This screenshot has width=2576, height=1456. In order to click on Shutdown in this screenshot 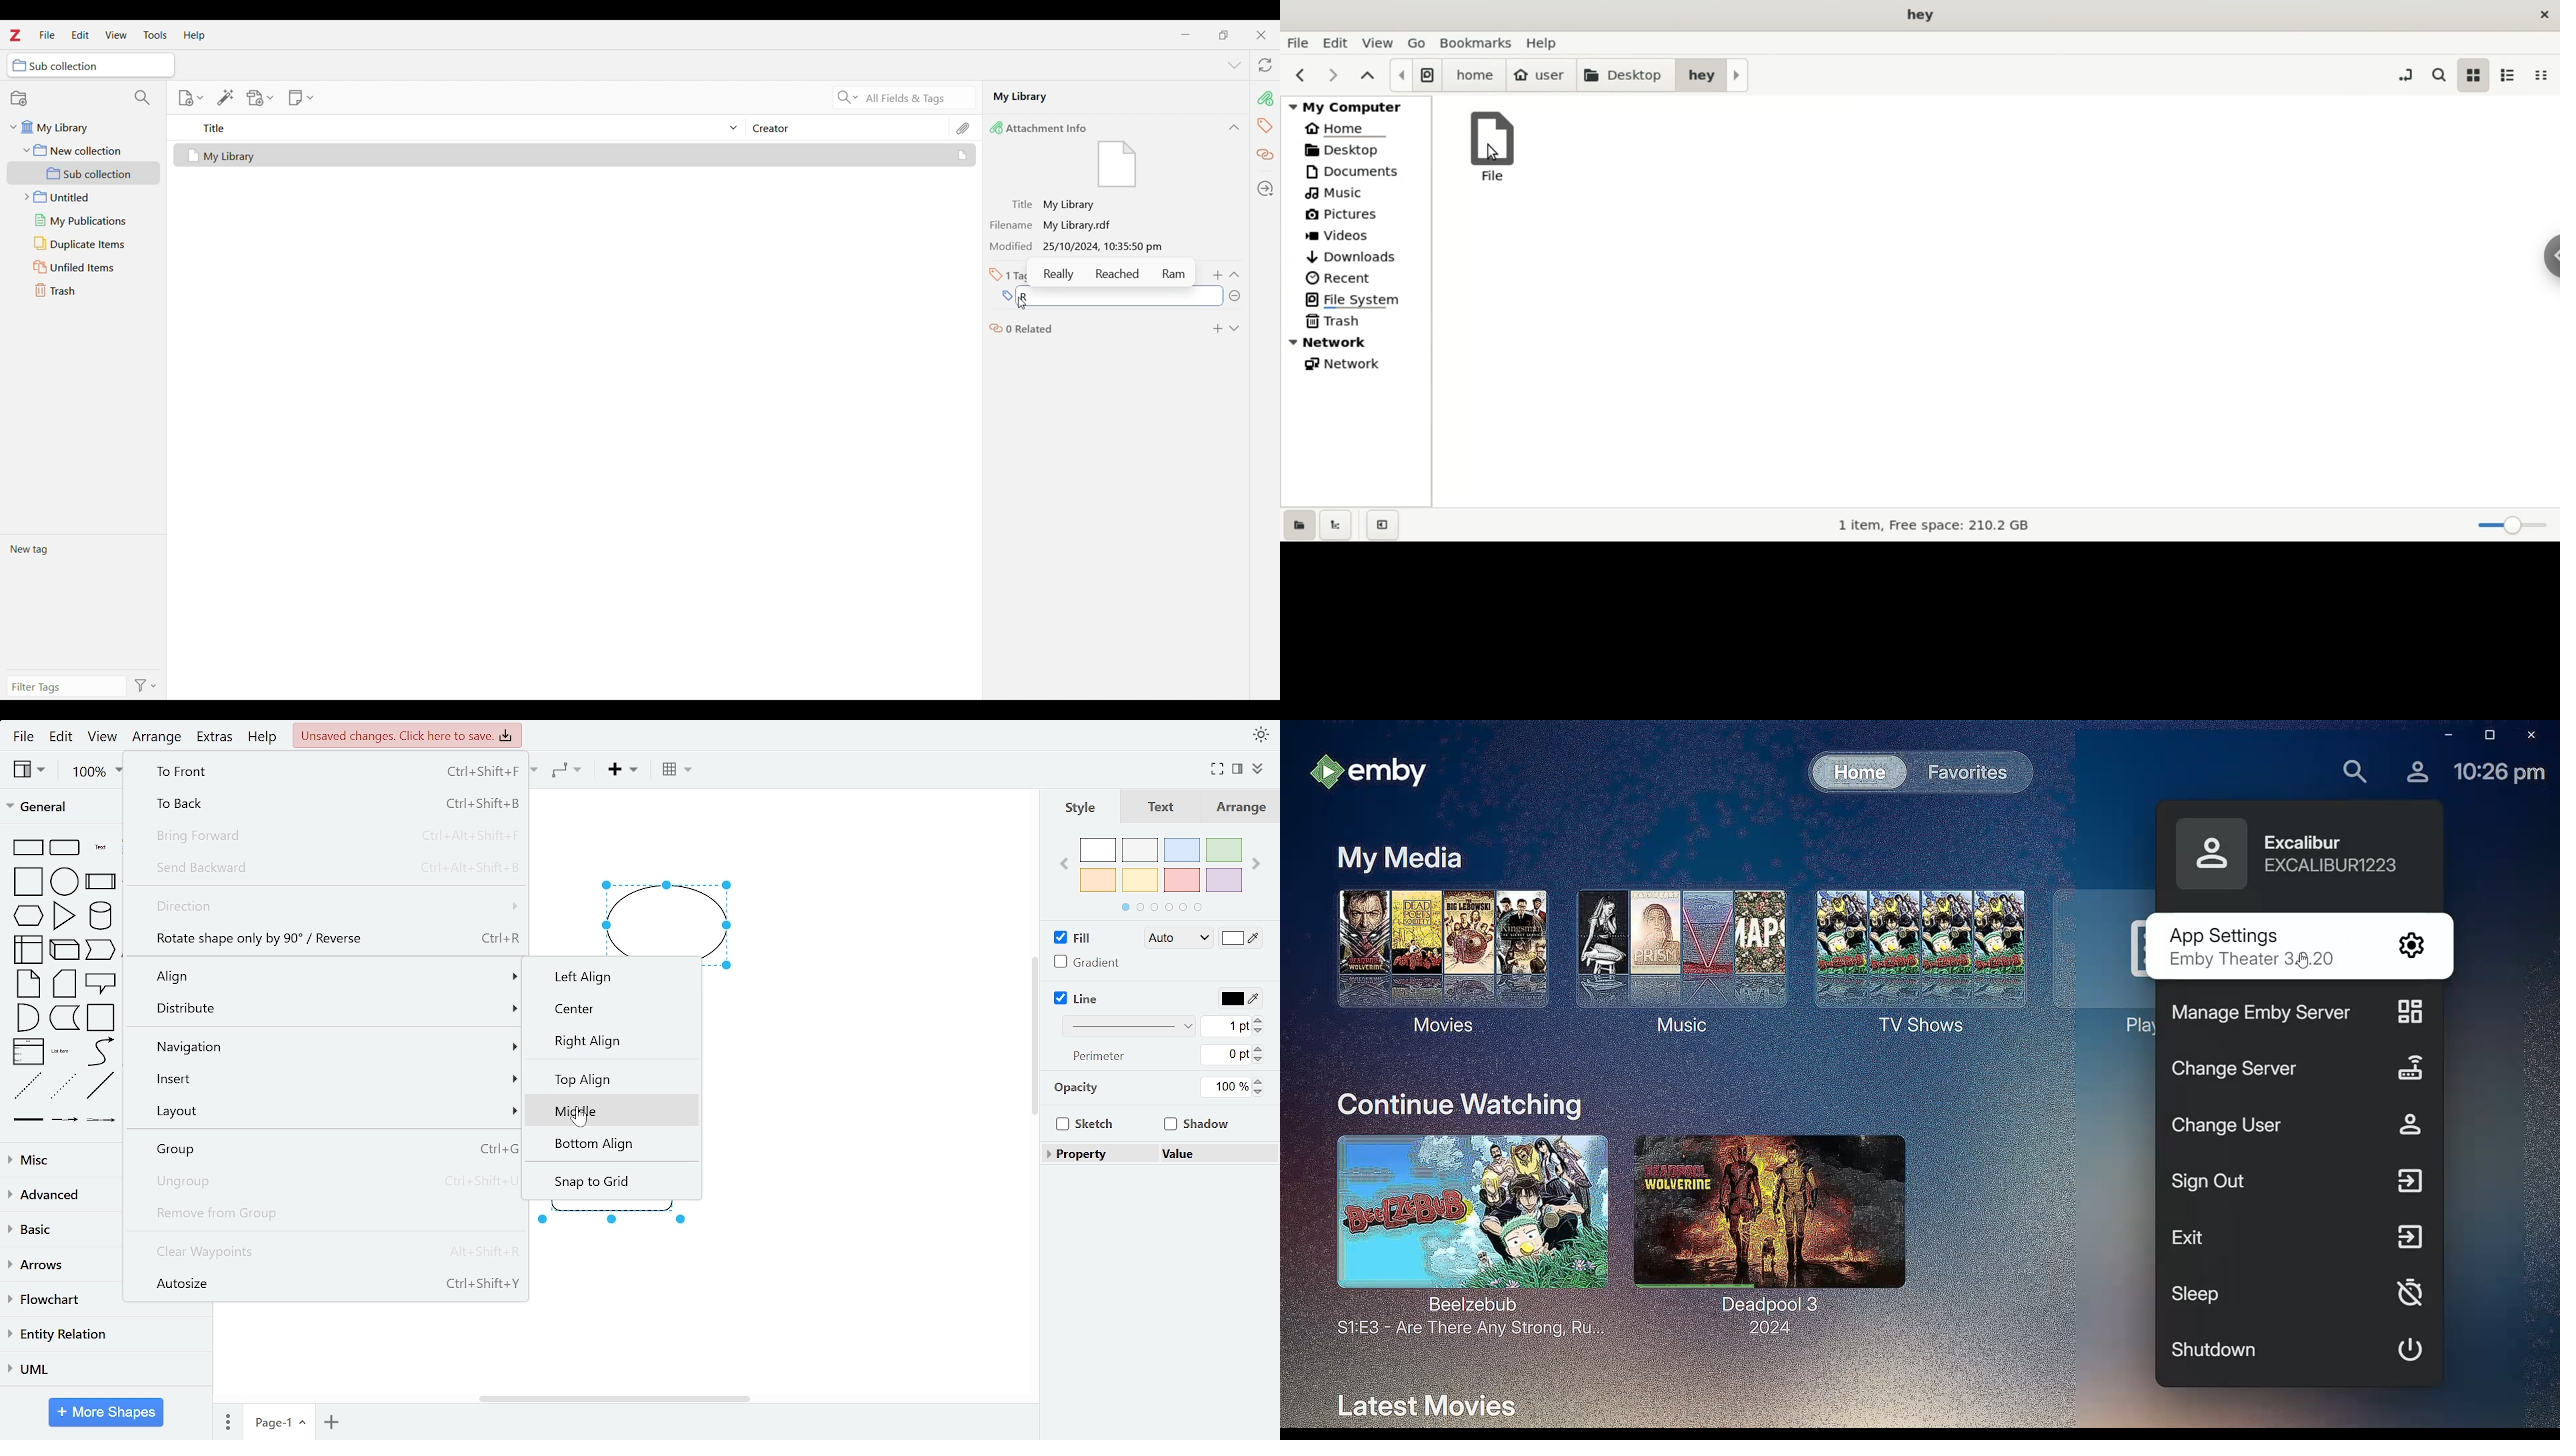, I will do `click(2301, 1353)`.